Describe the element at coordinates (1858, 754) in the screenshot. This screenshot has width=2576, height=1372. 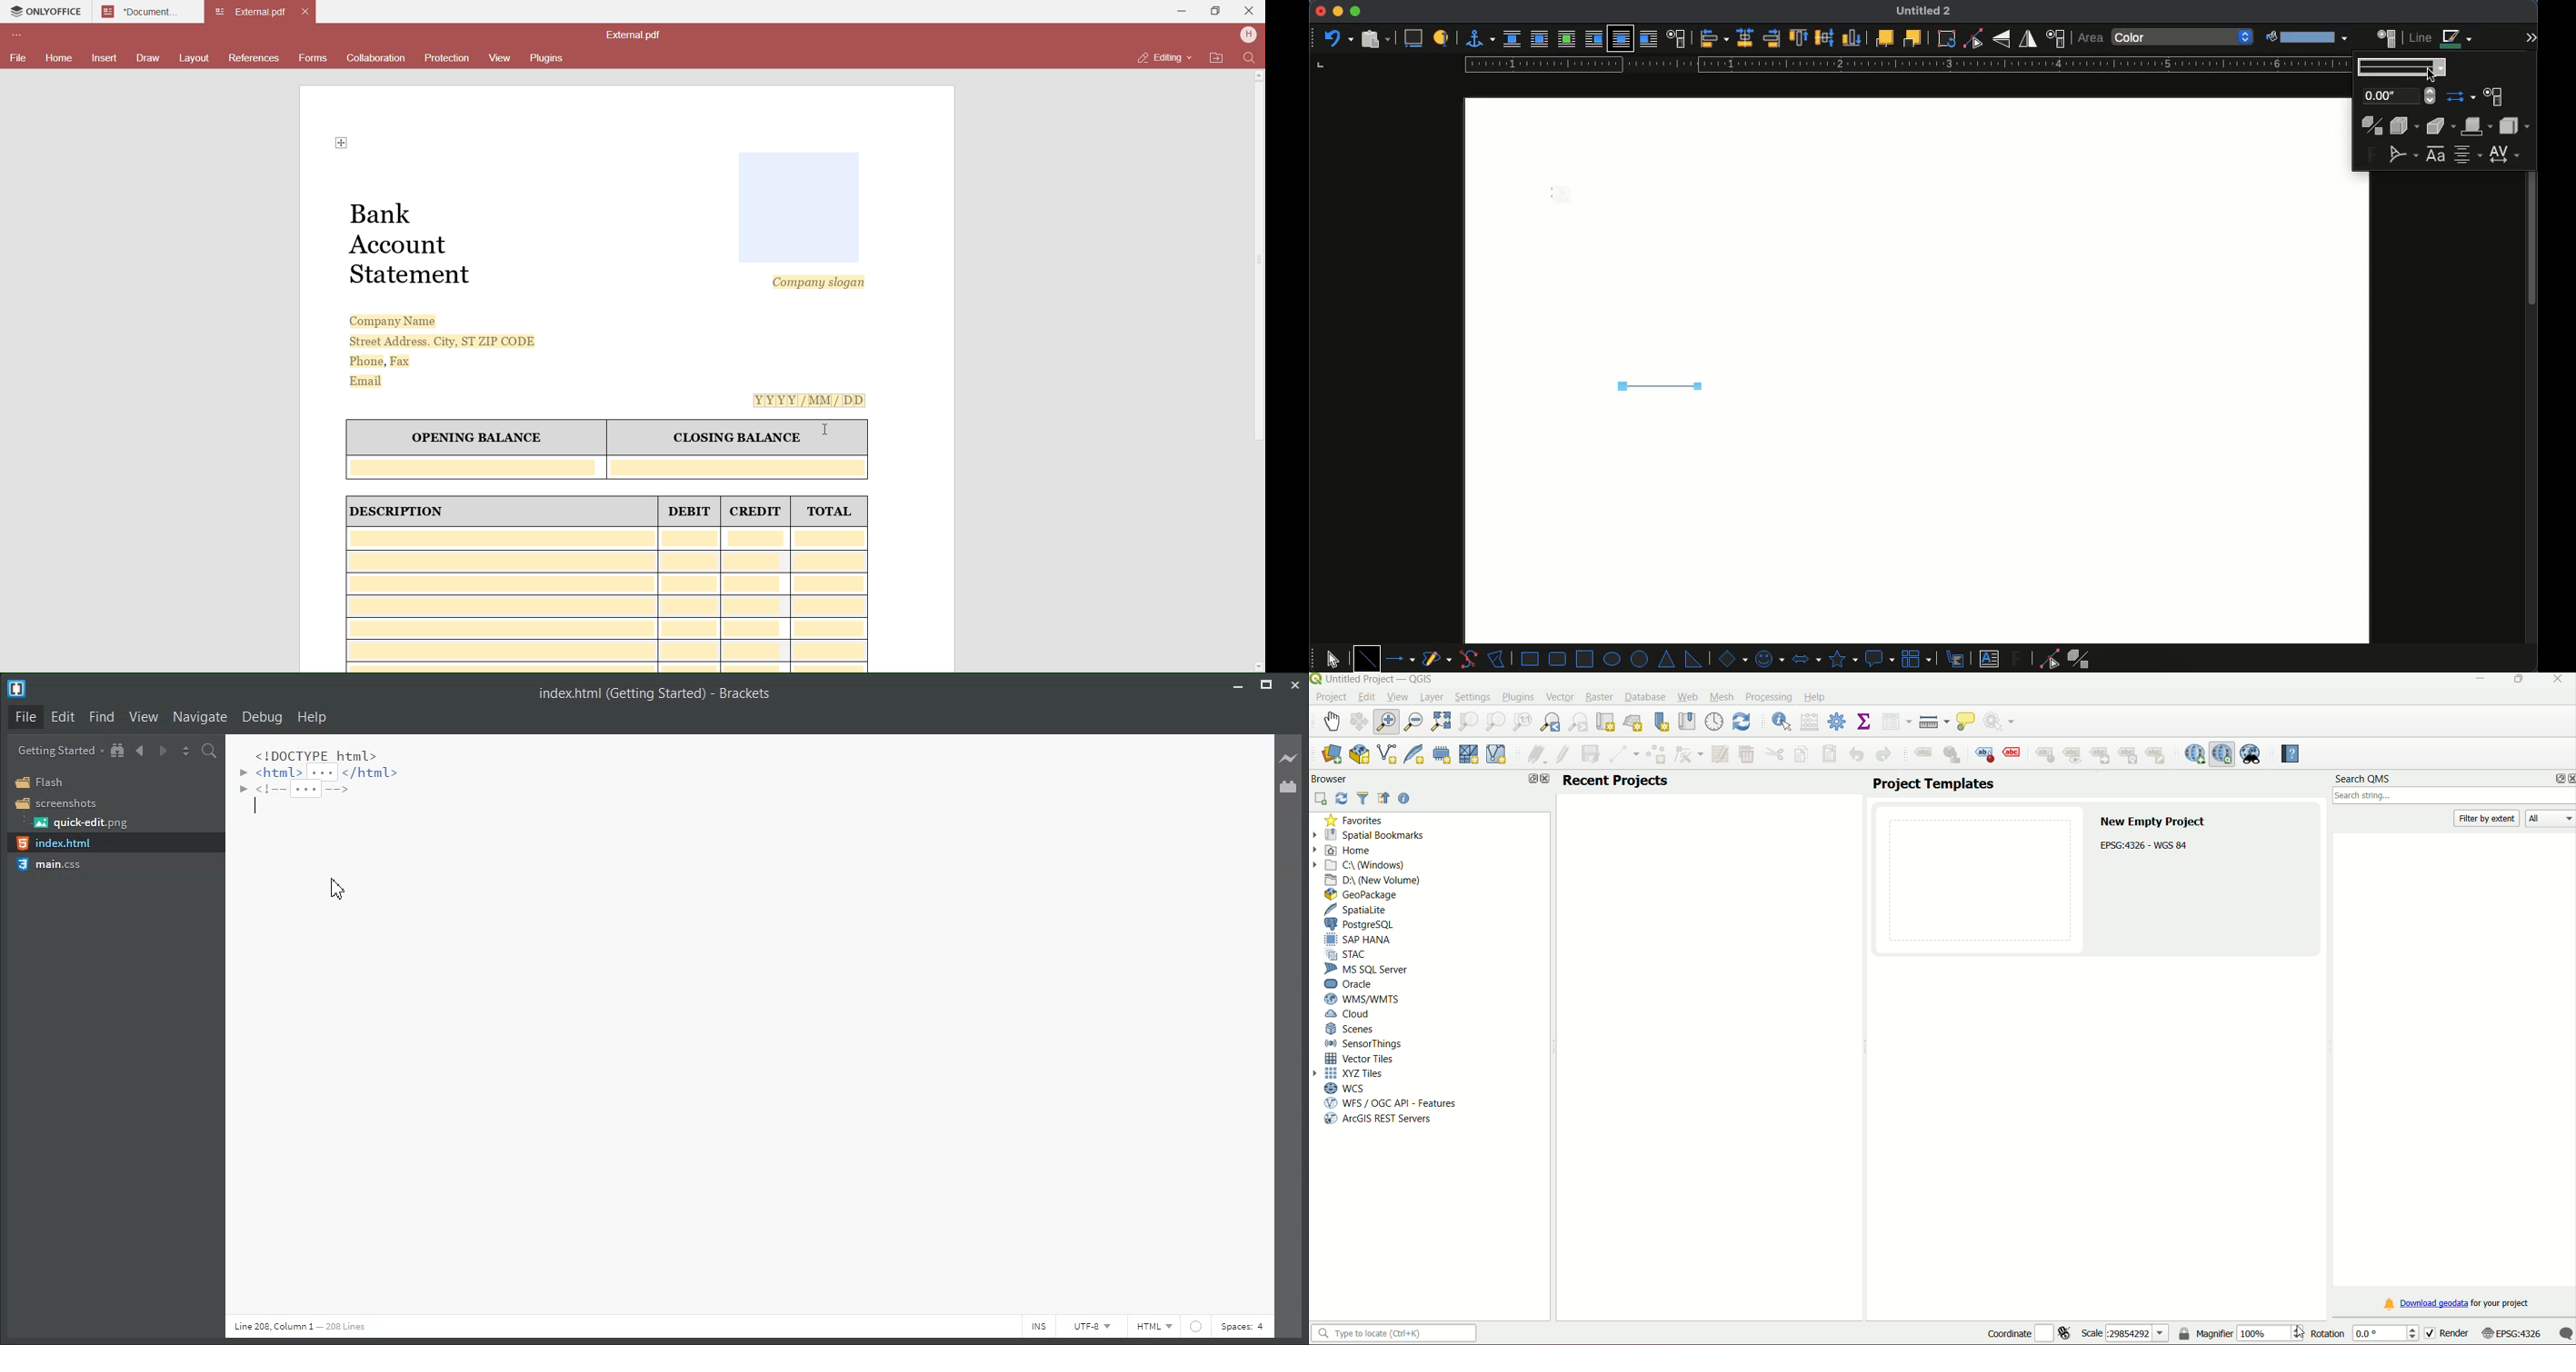
I see `undo ` at that location.